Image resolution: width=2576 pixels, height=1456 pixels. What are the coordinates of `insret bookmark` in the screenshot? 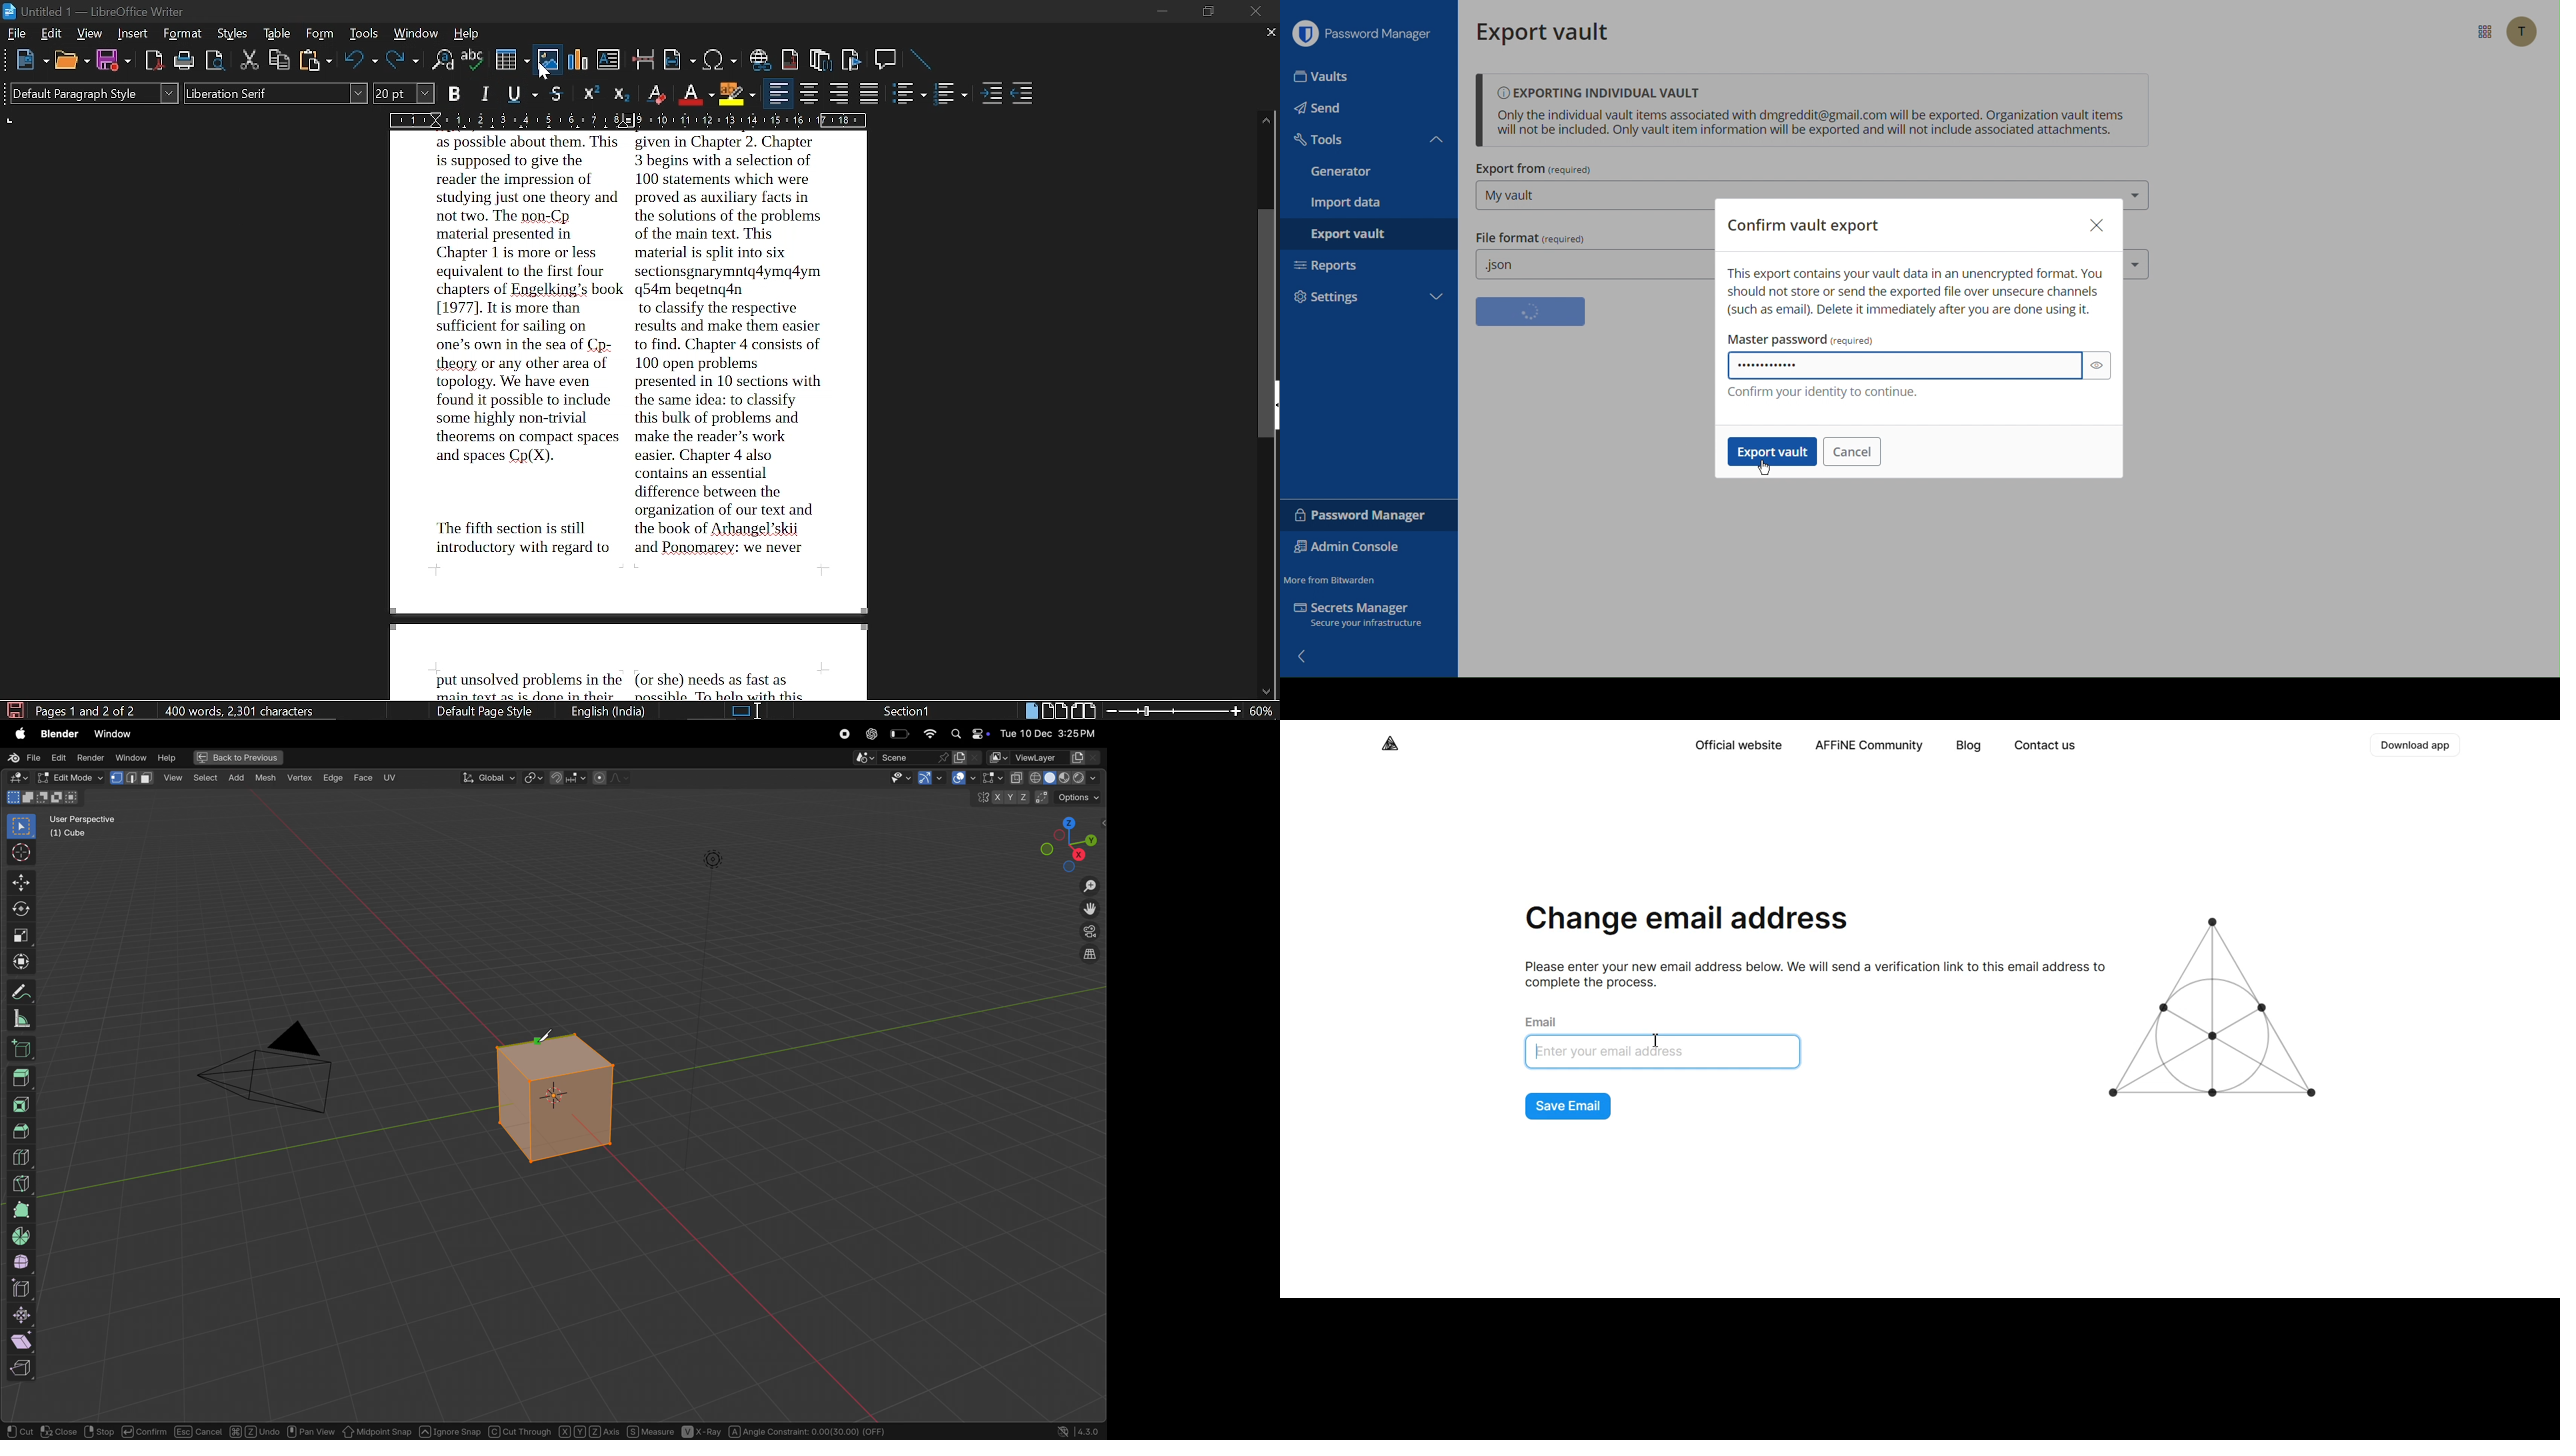 It's located at (851, 60).